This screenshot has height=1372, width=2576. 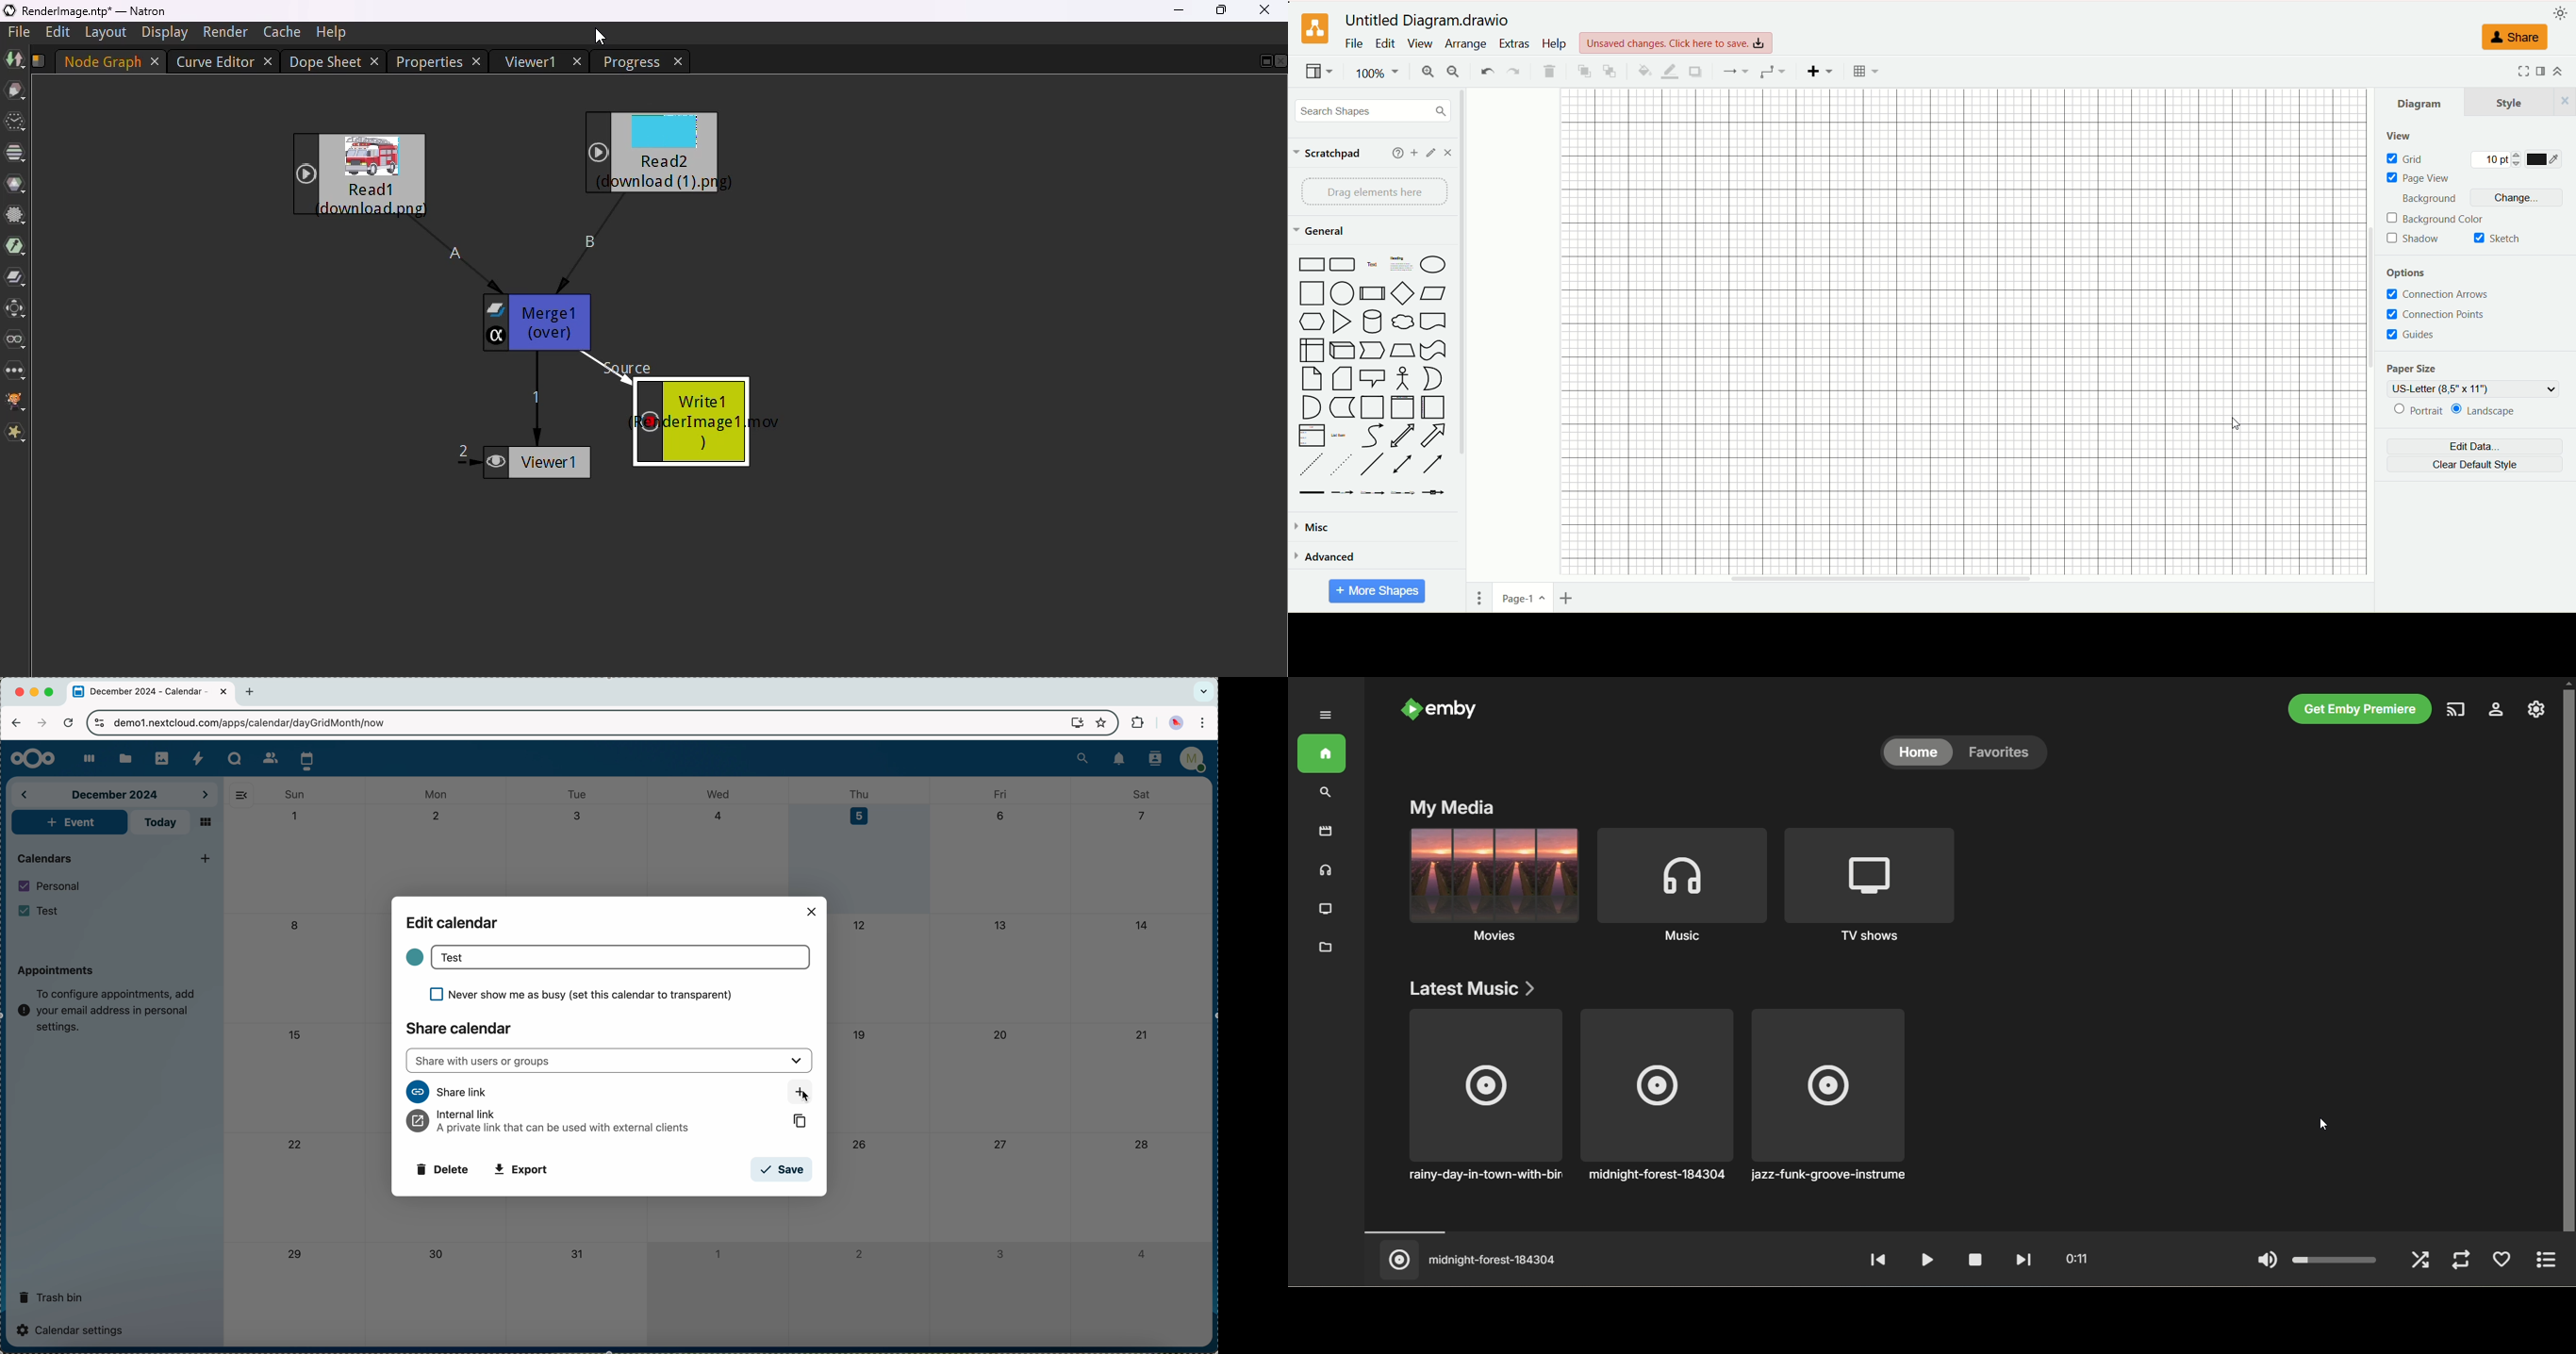 What do you see at coordinates (1140, 1254) in the screenshot?
I see `4` at bounding box center [1140, 1254].